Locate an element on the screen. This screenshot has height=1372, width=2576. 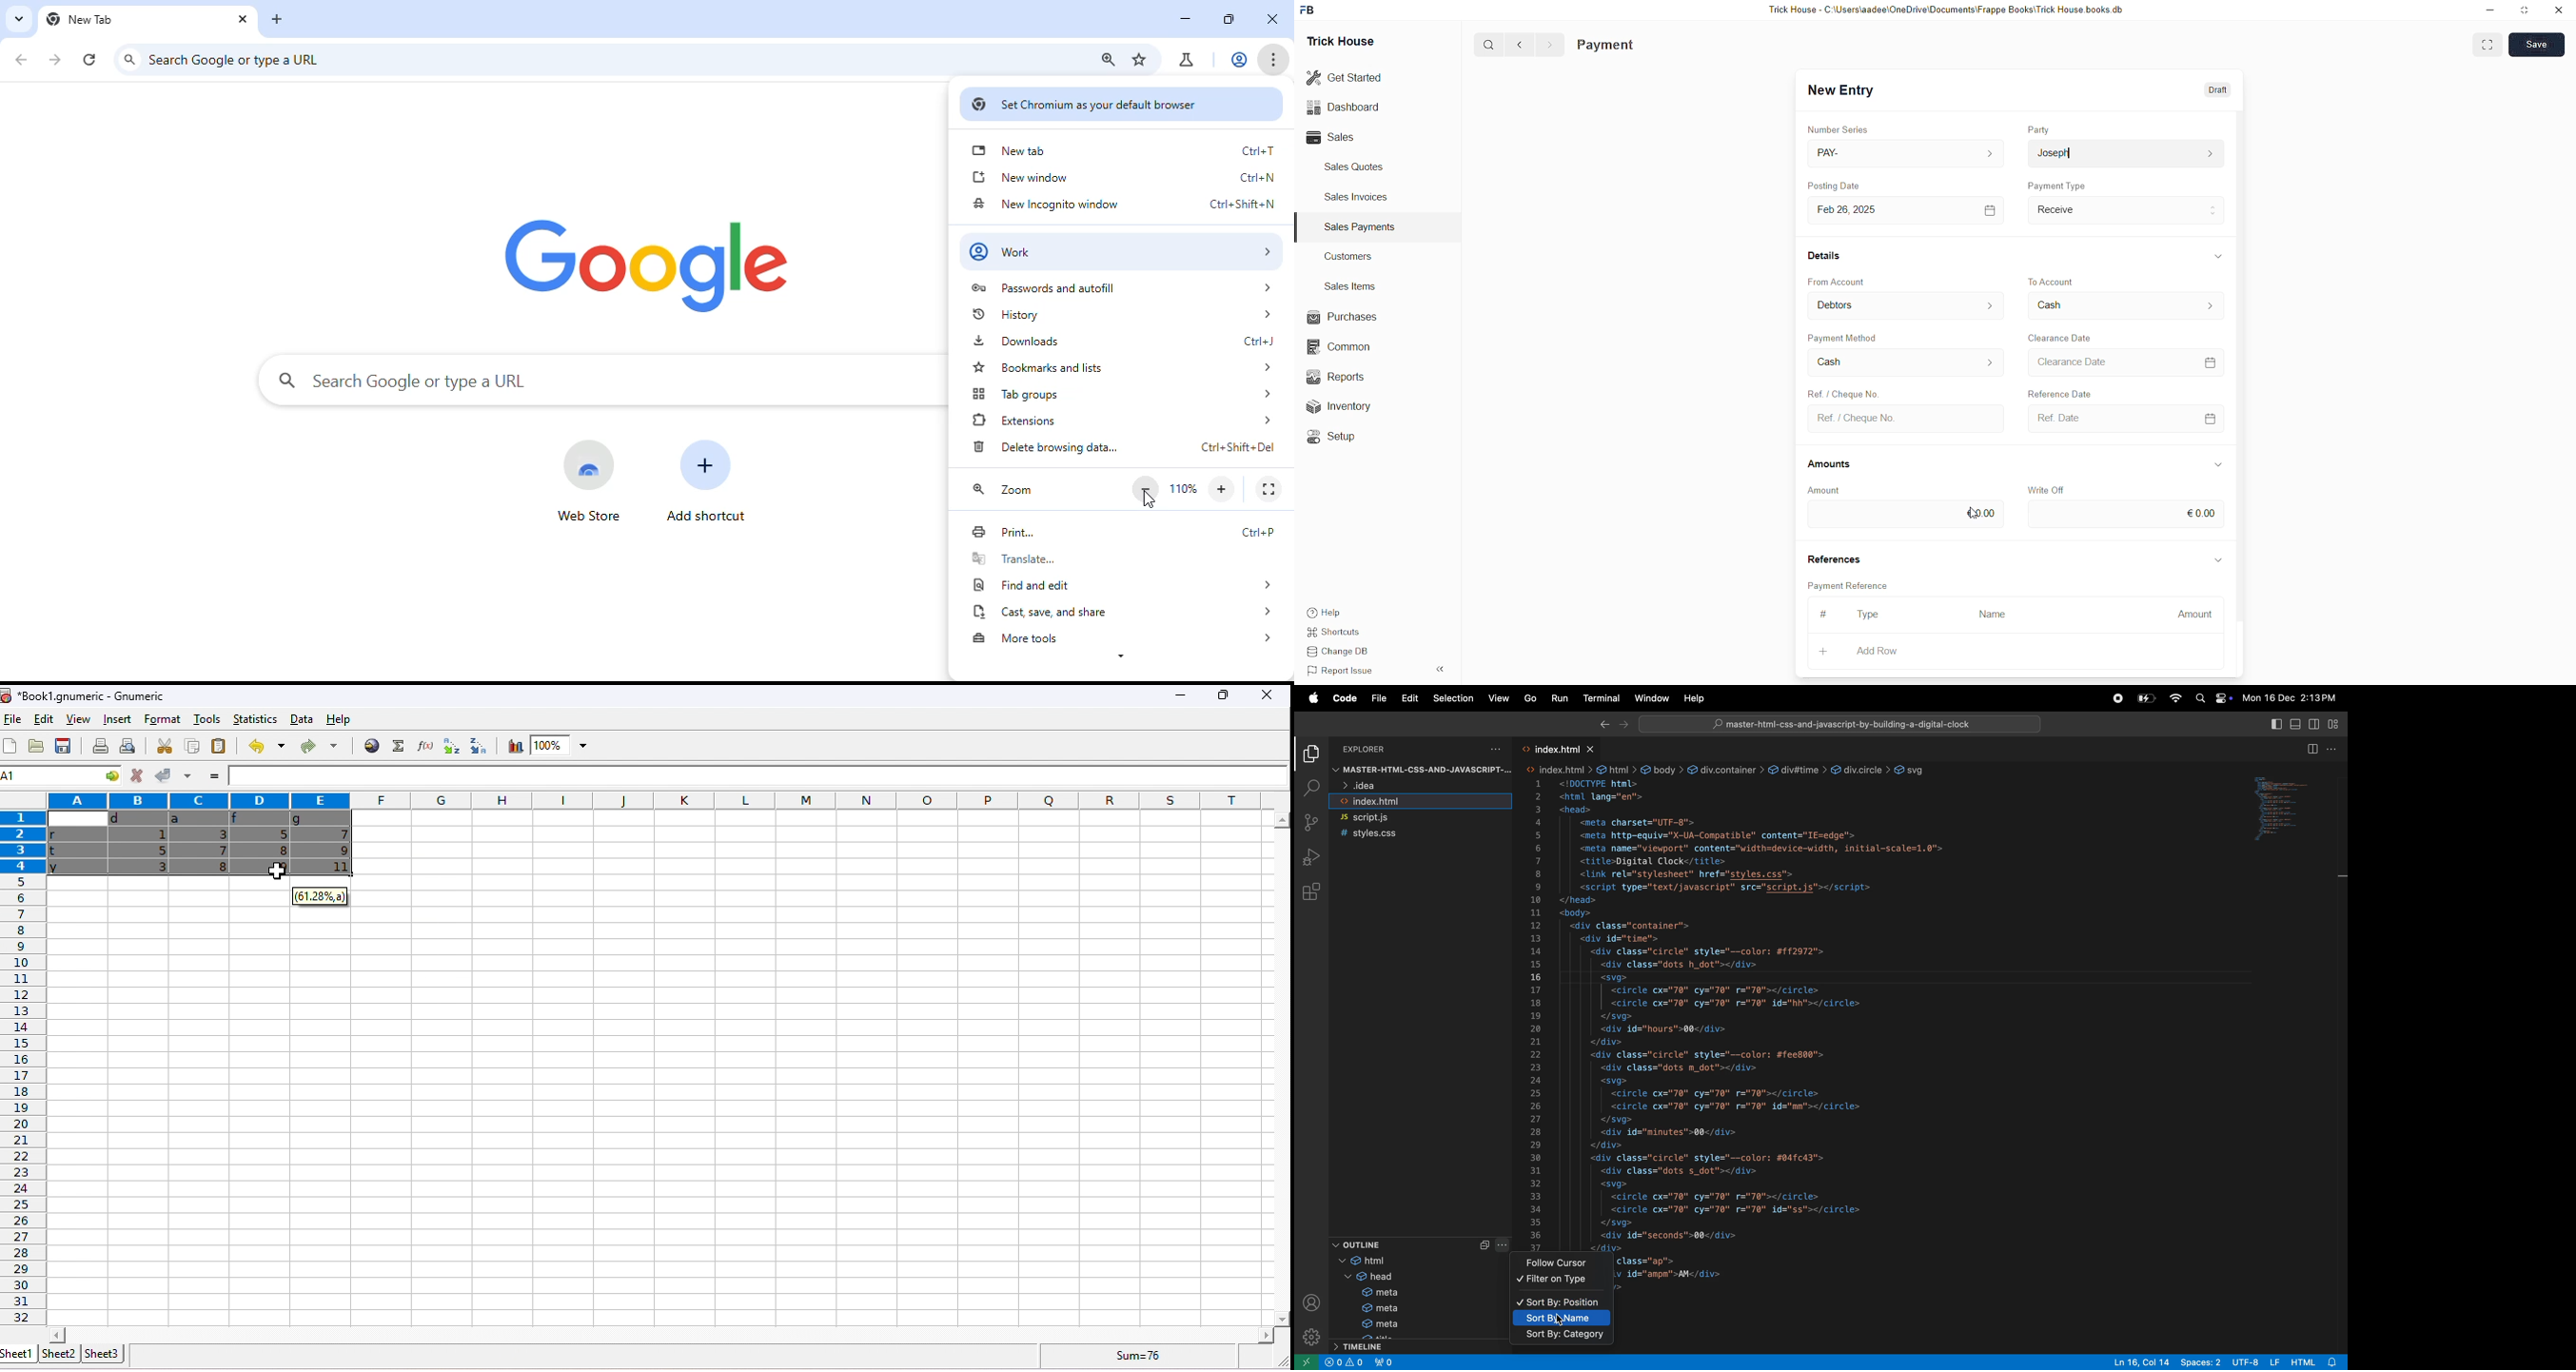
Ref. / Cheque No. is located at coordinates (1842, 392).